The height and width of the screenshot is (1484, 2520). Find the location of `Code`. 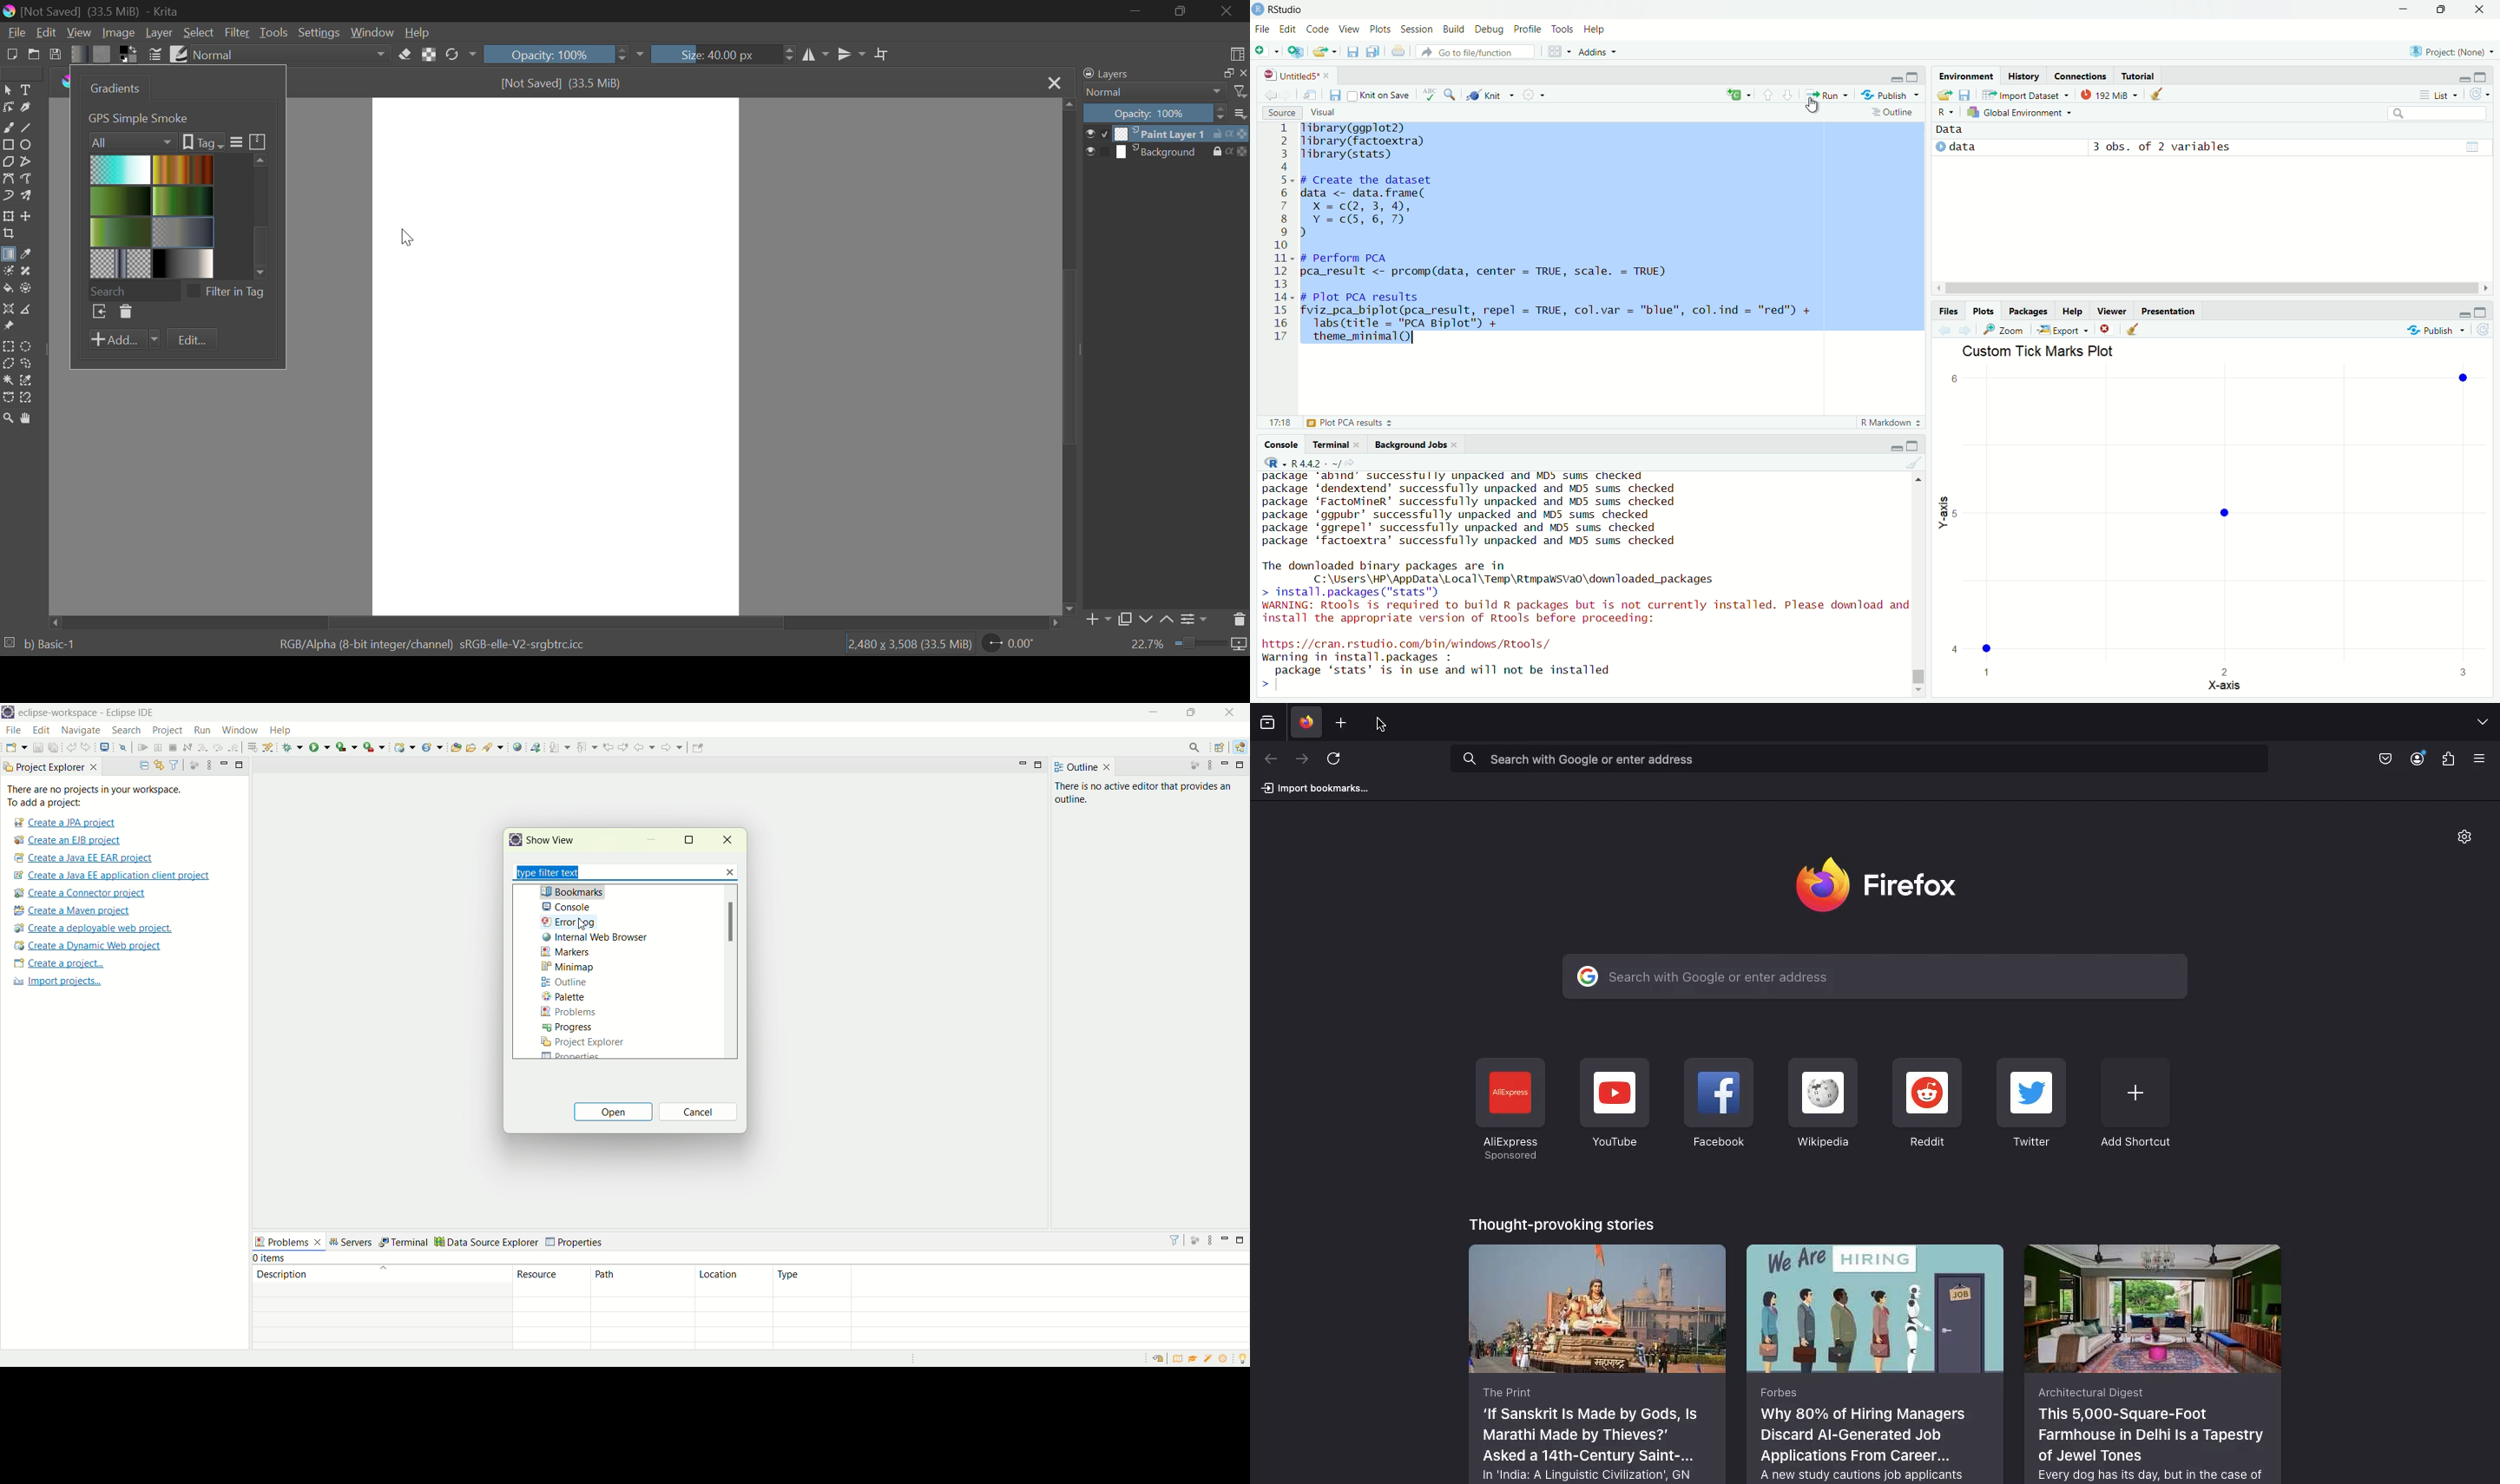

Code is located at coordinates (1318, 30).